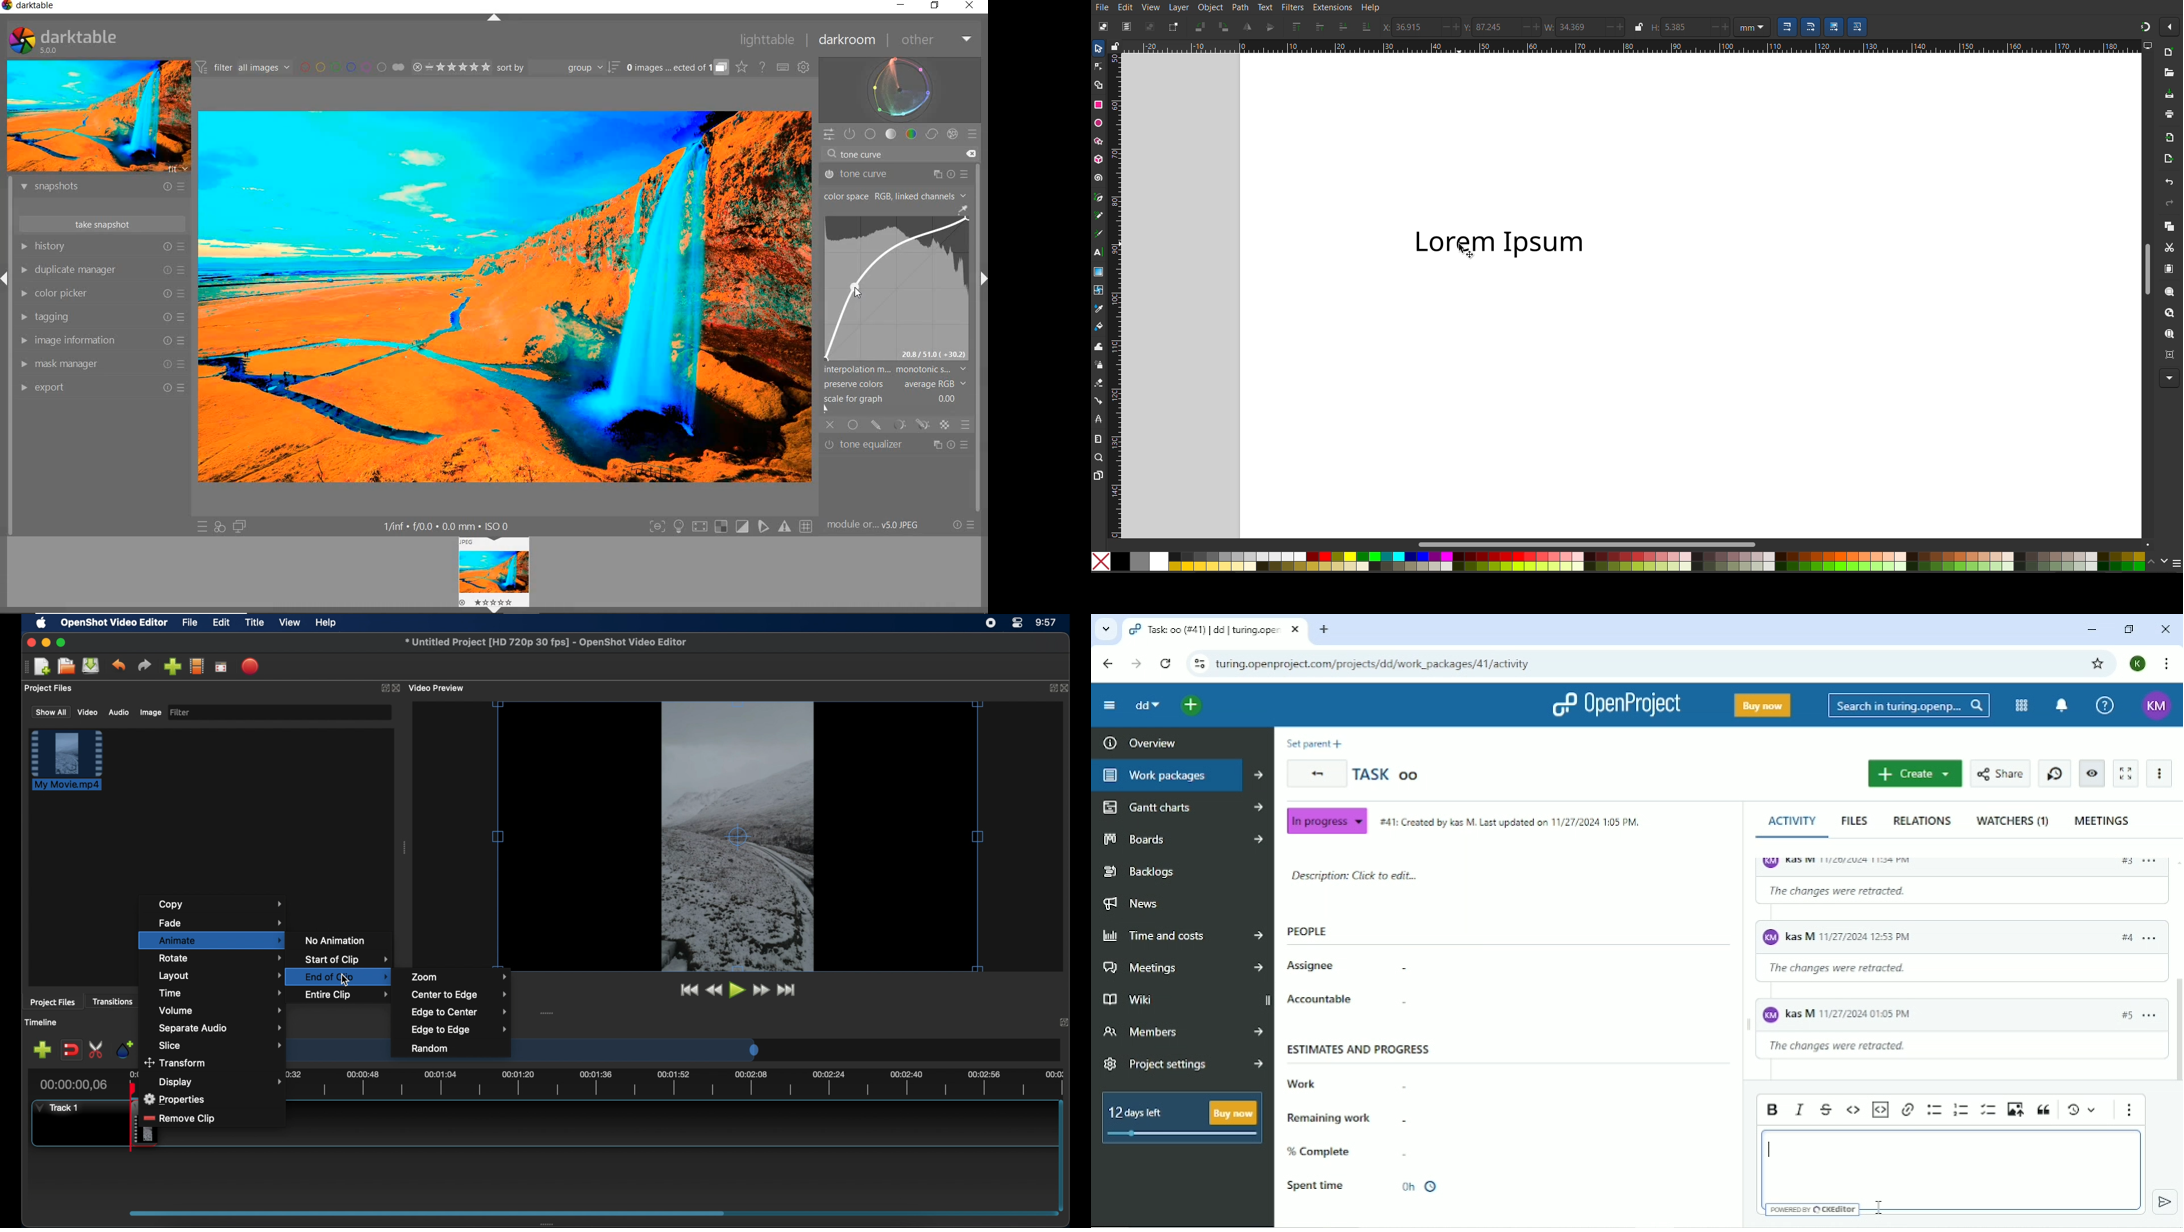 Image resolution: width=2184 pixels, height=1232 pixels. I want to click on redo, so click(144, 665).